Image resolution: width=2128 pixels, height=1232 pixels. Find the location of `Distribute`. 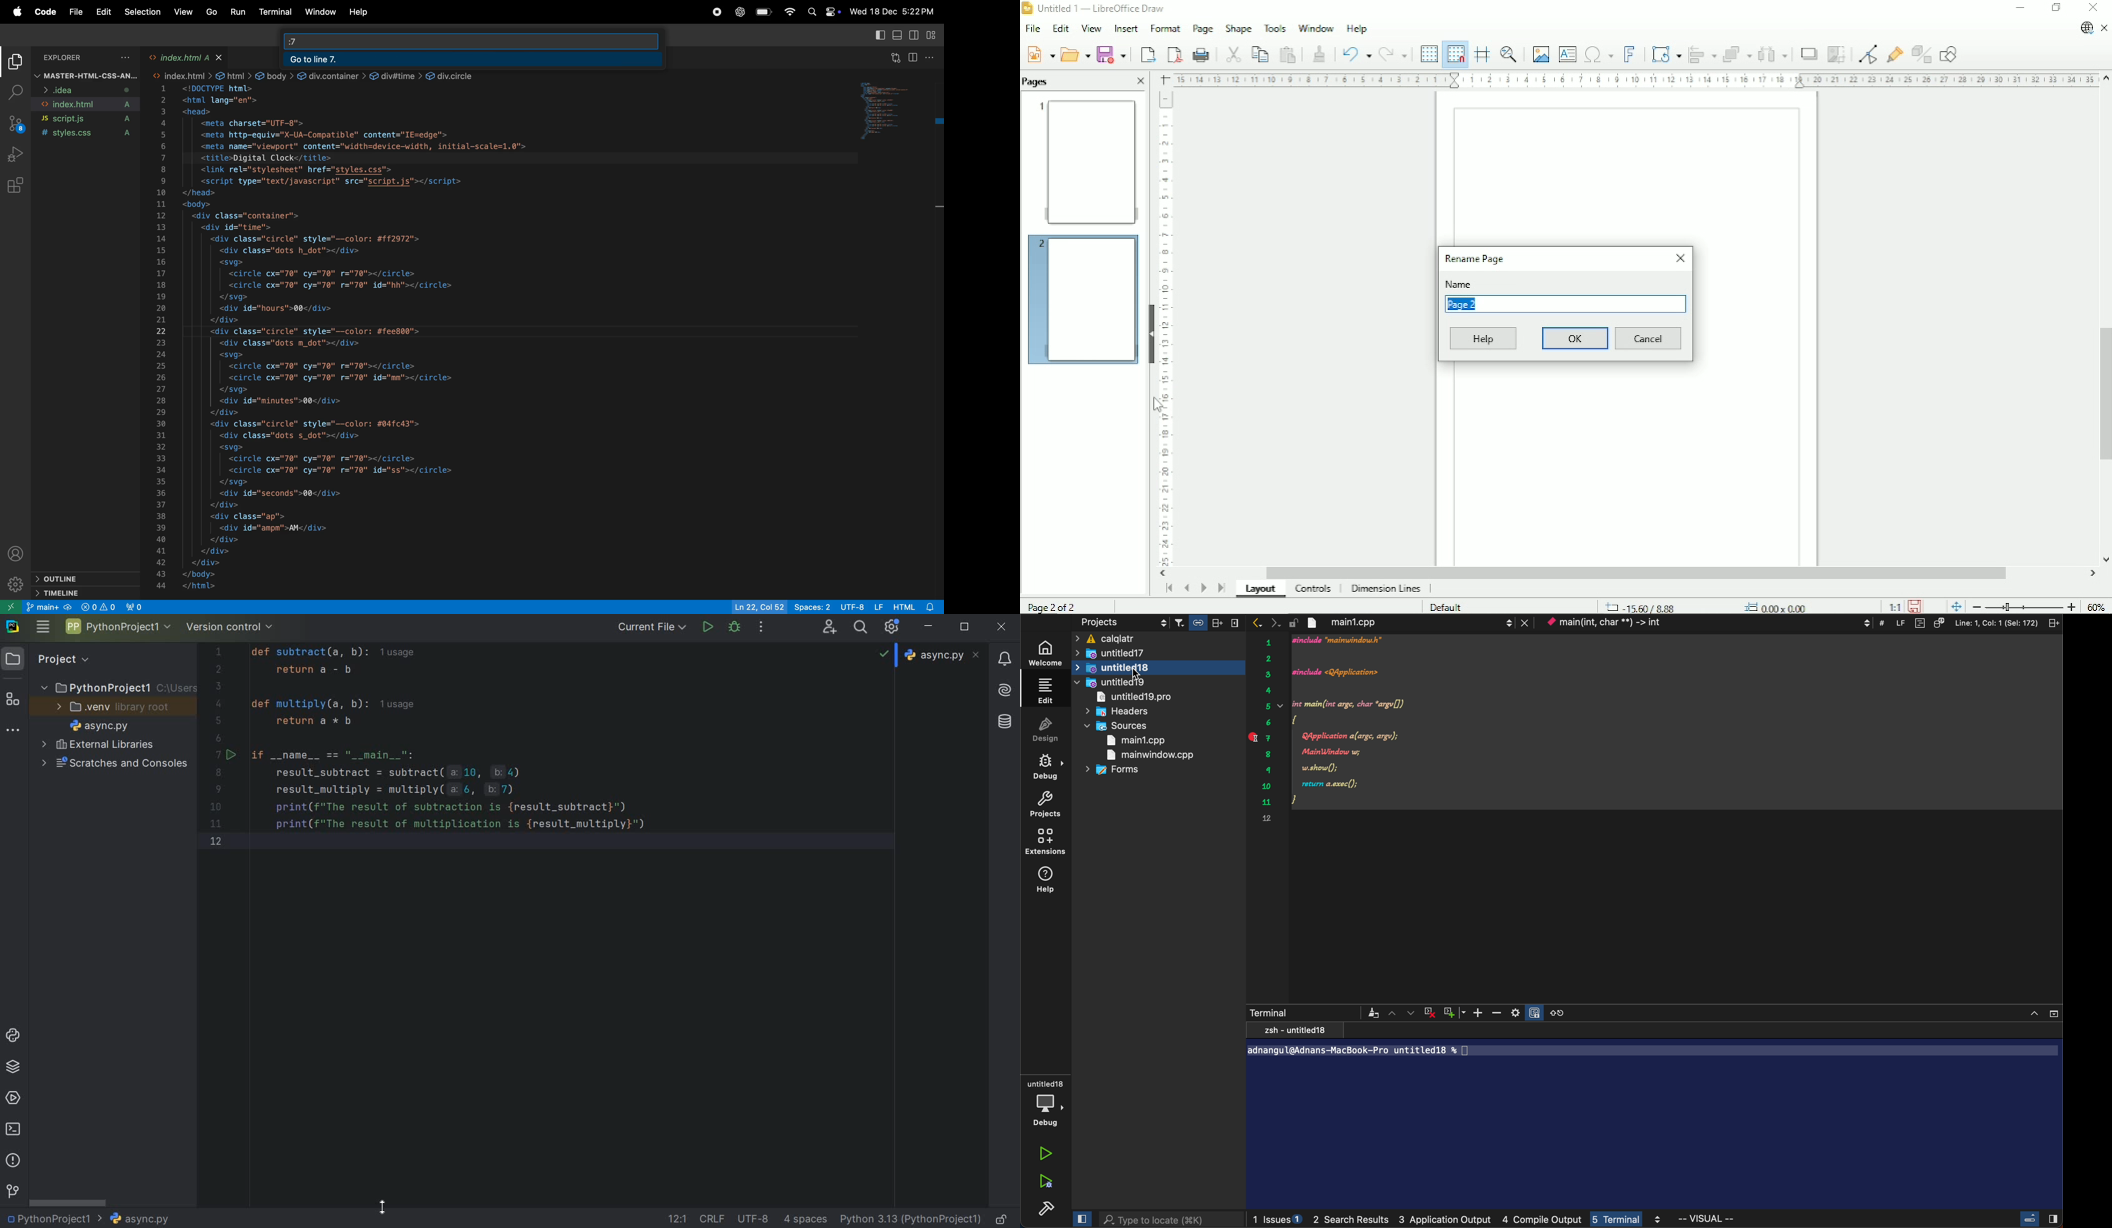

Distribute is located at coordinates (1773, 55).